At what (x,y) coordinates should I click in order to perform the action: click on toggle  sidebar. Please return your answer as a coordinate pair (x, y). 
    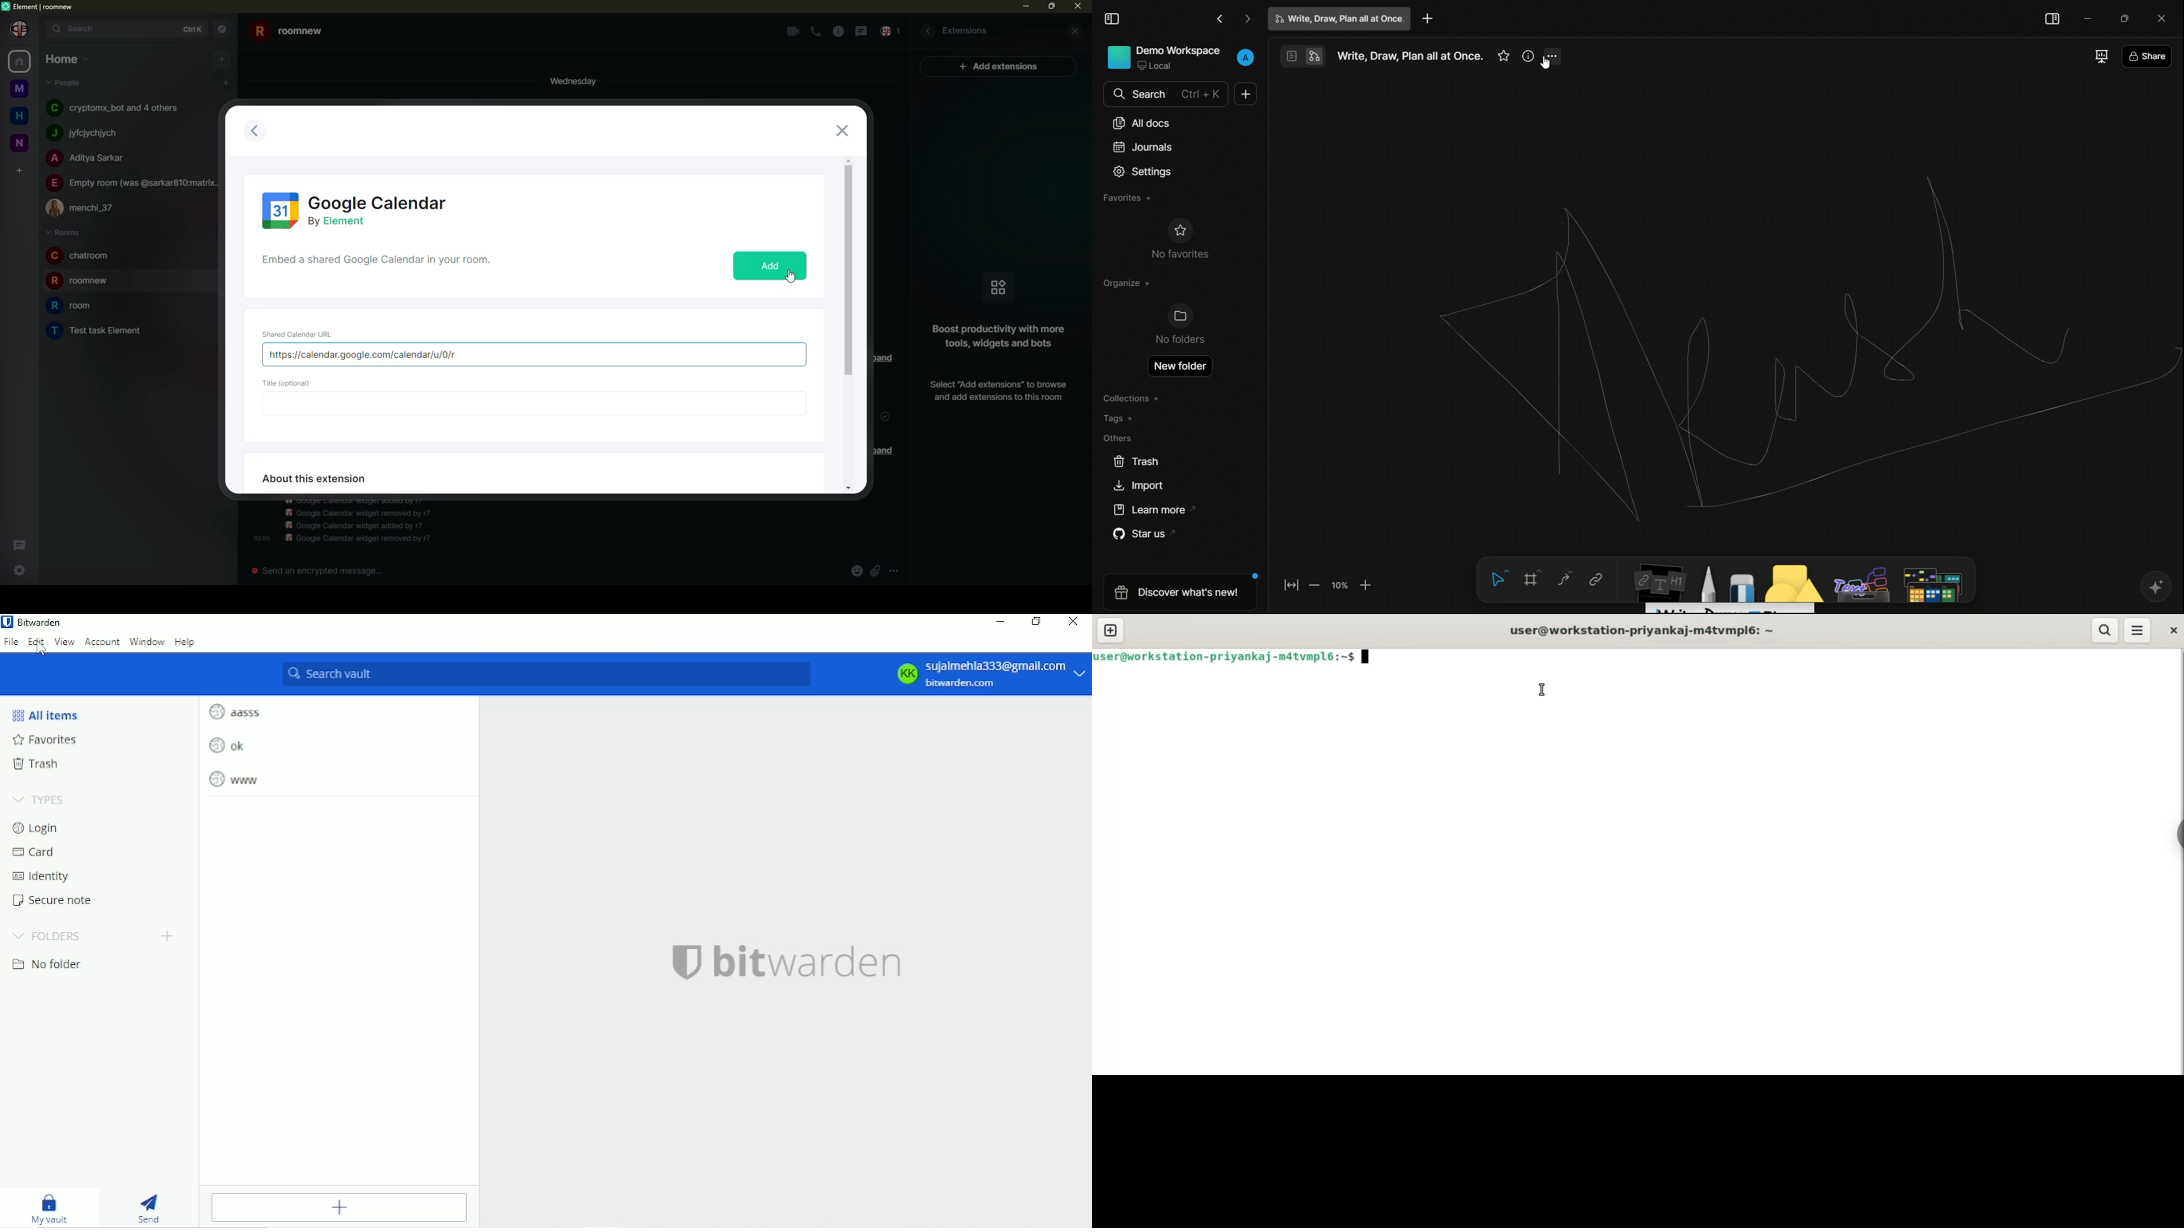
    Looking at the image, I should click on (1111, 20).